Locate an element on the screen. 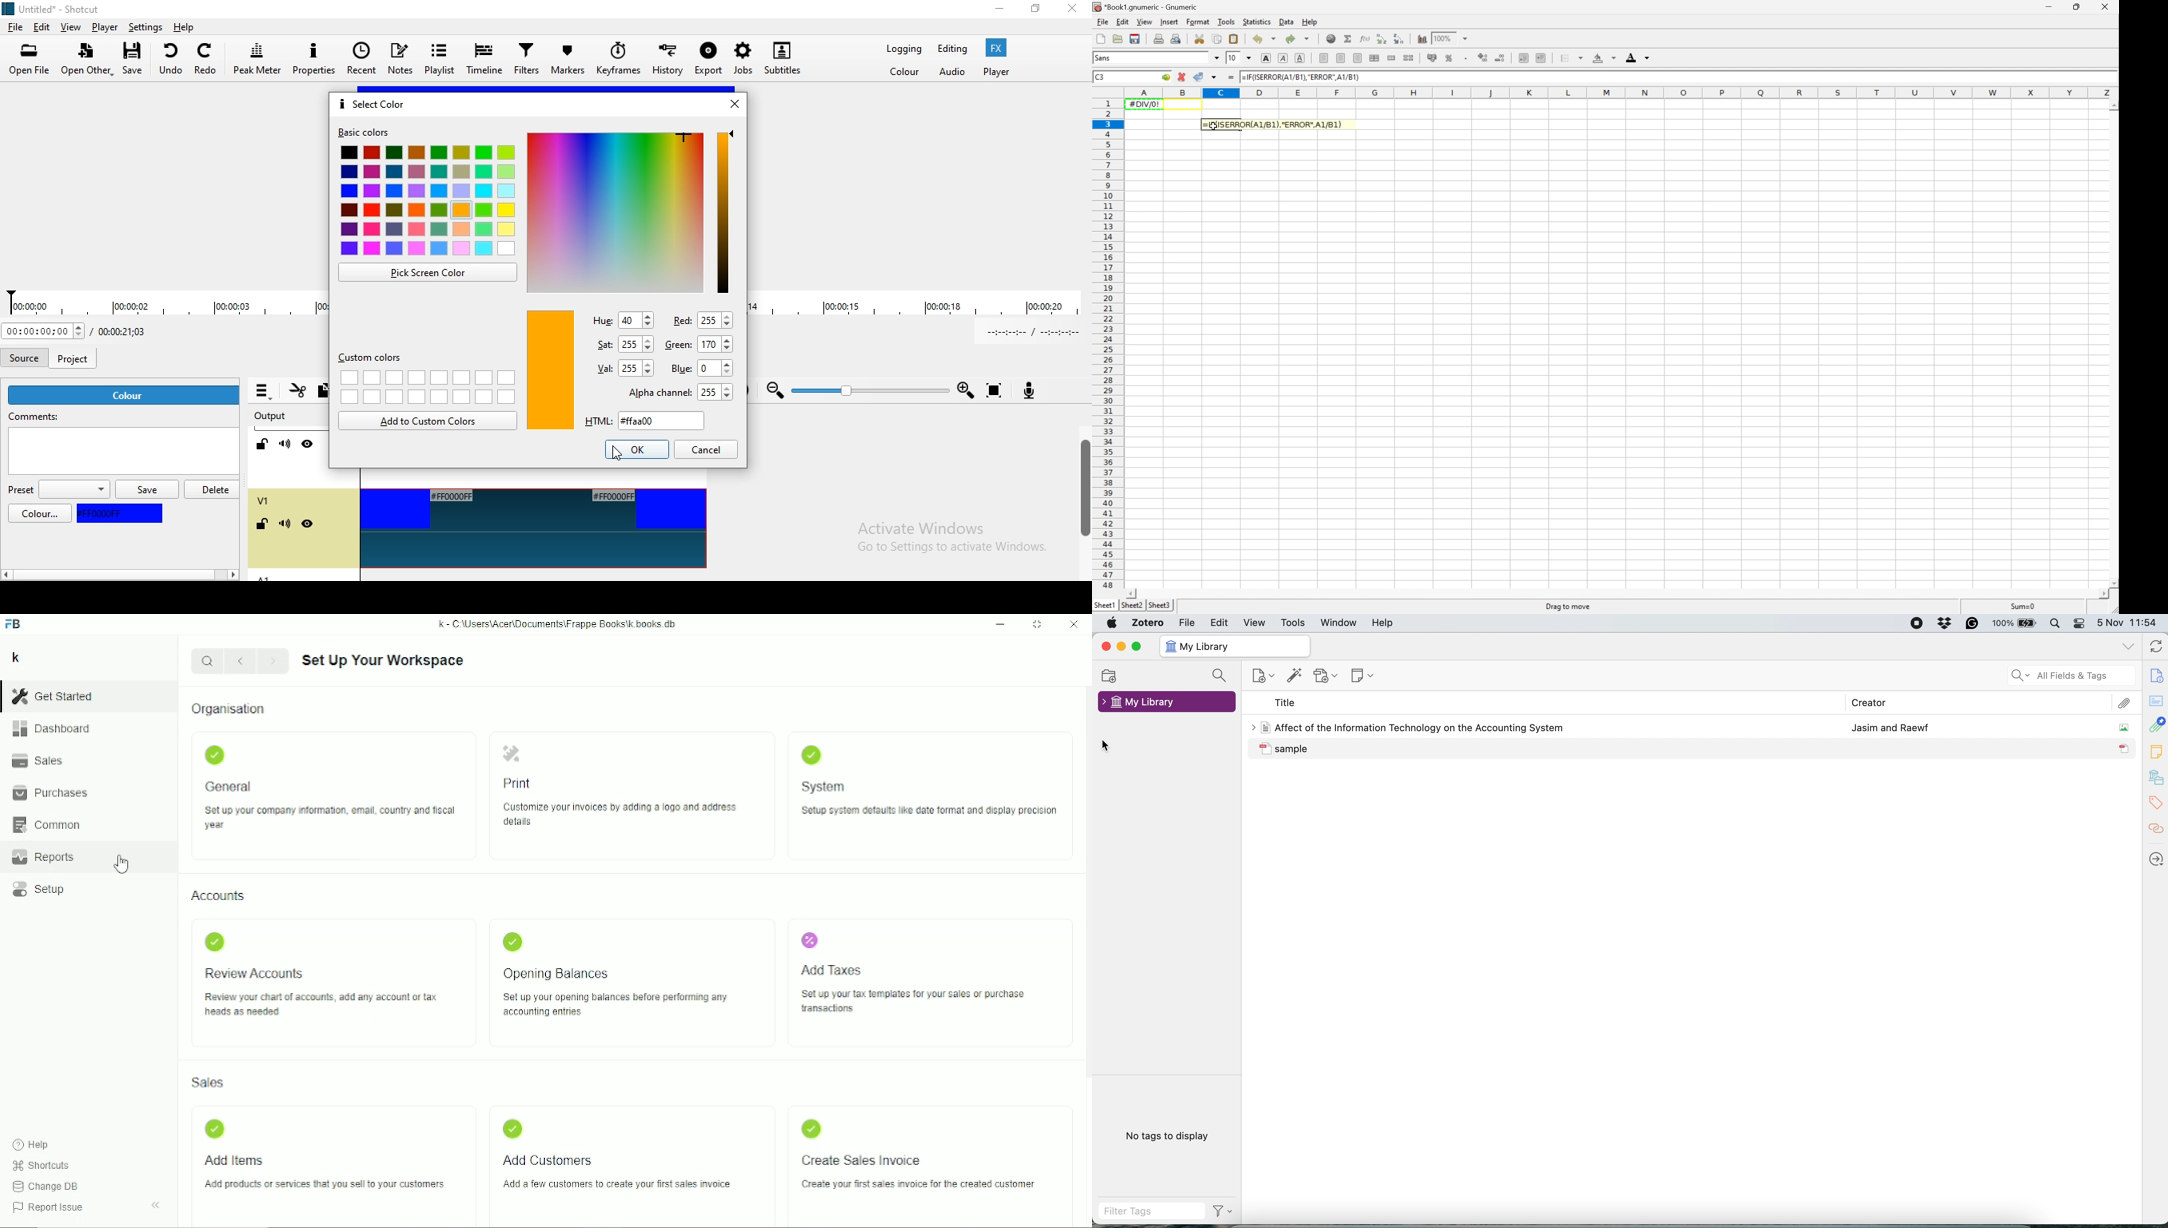 The height and width of the screenshot is (1232, 2184). Total duration is located at coordinates (130, 332).